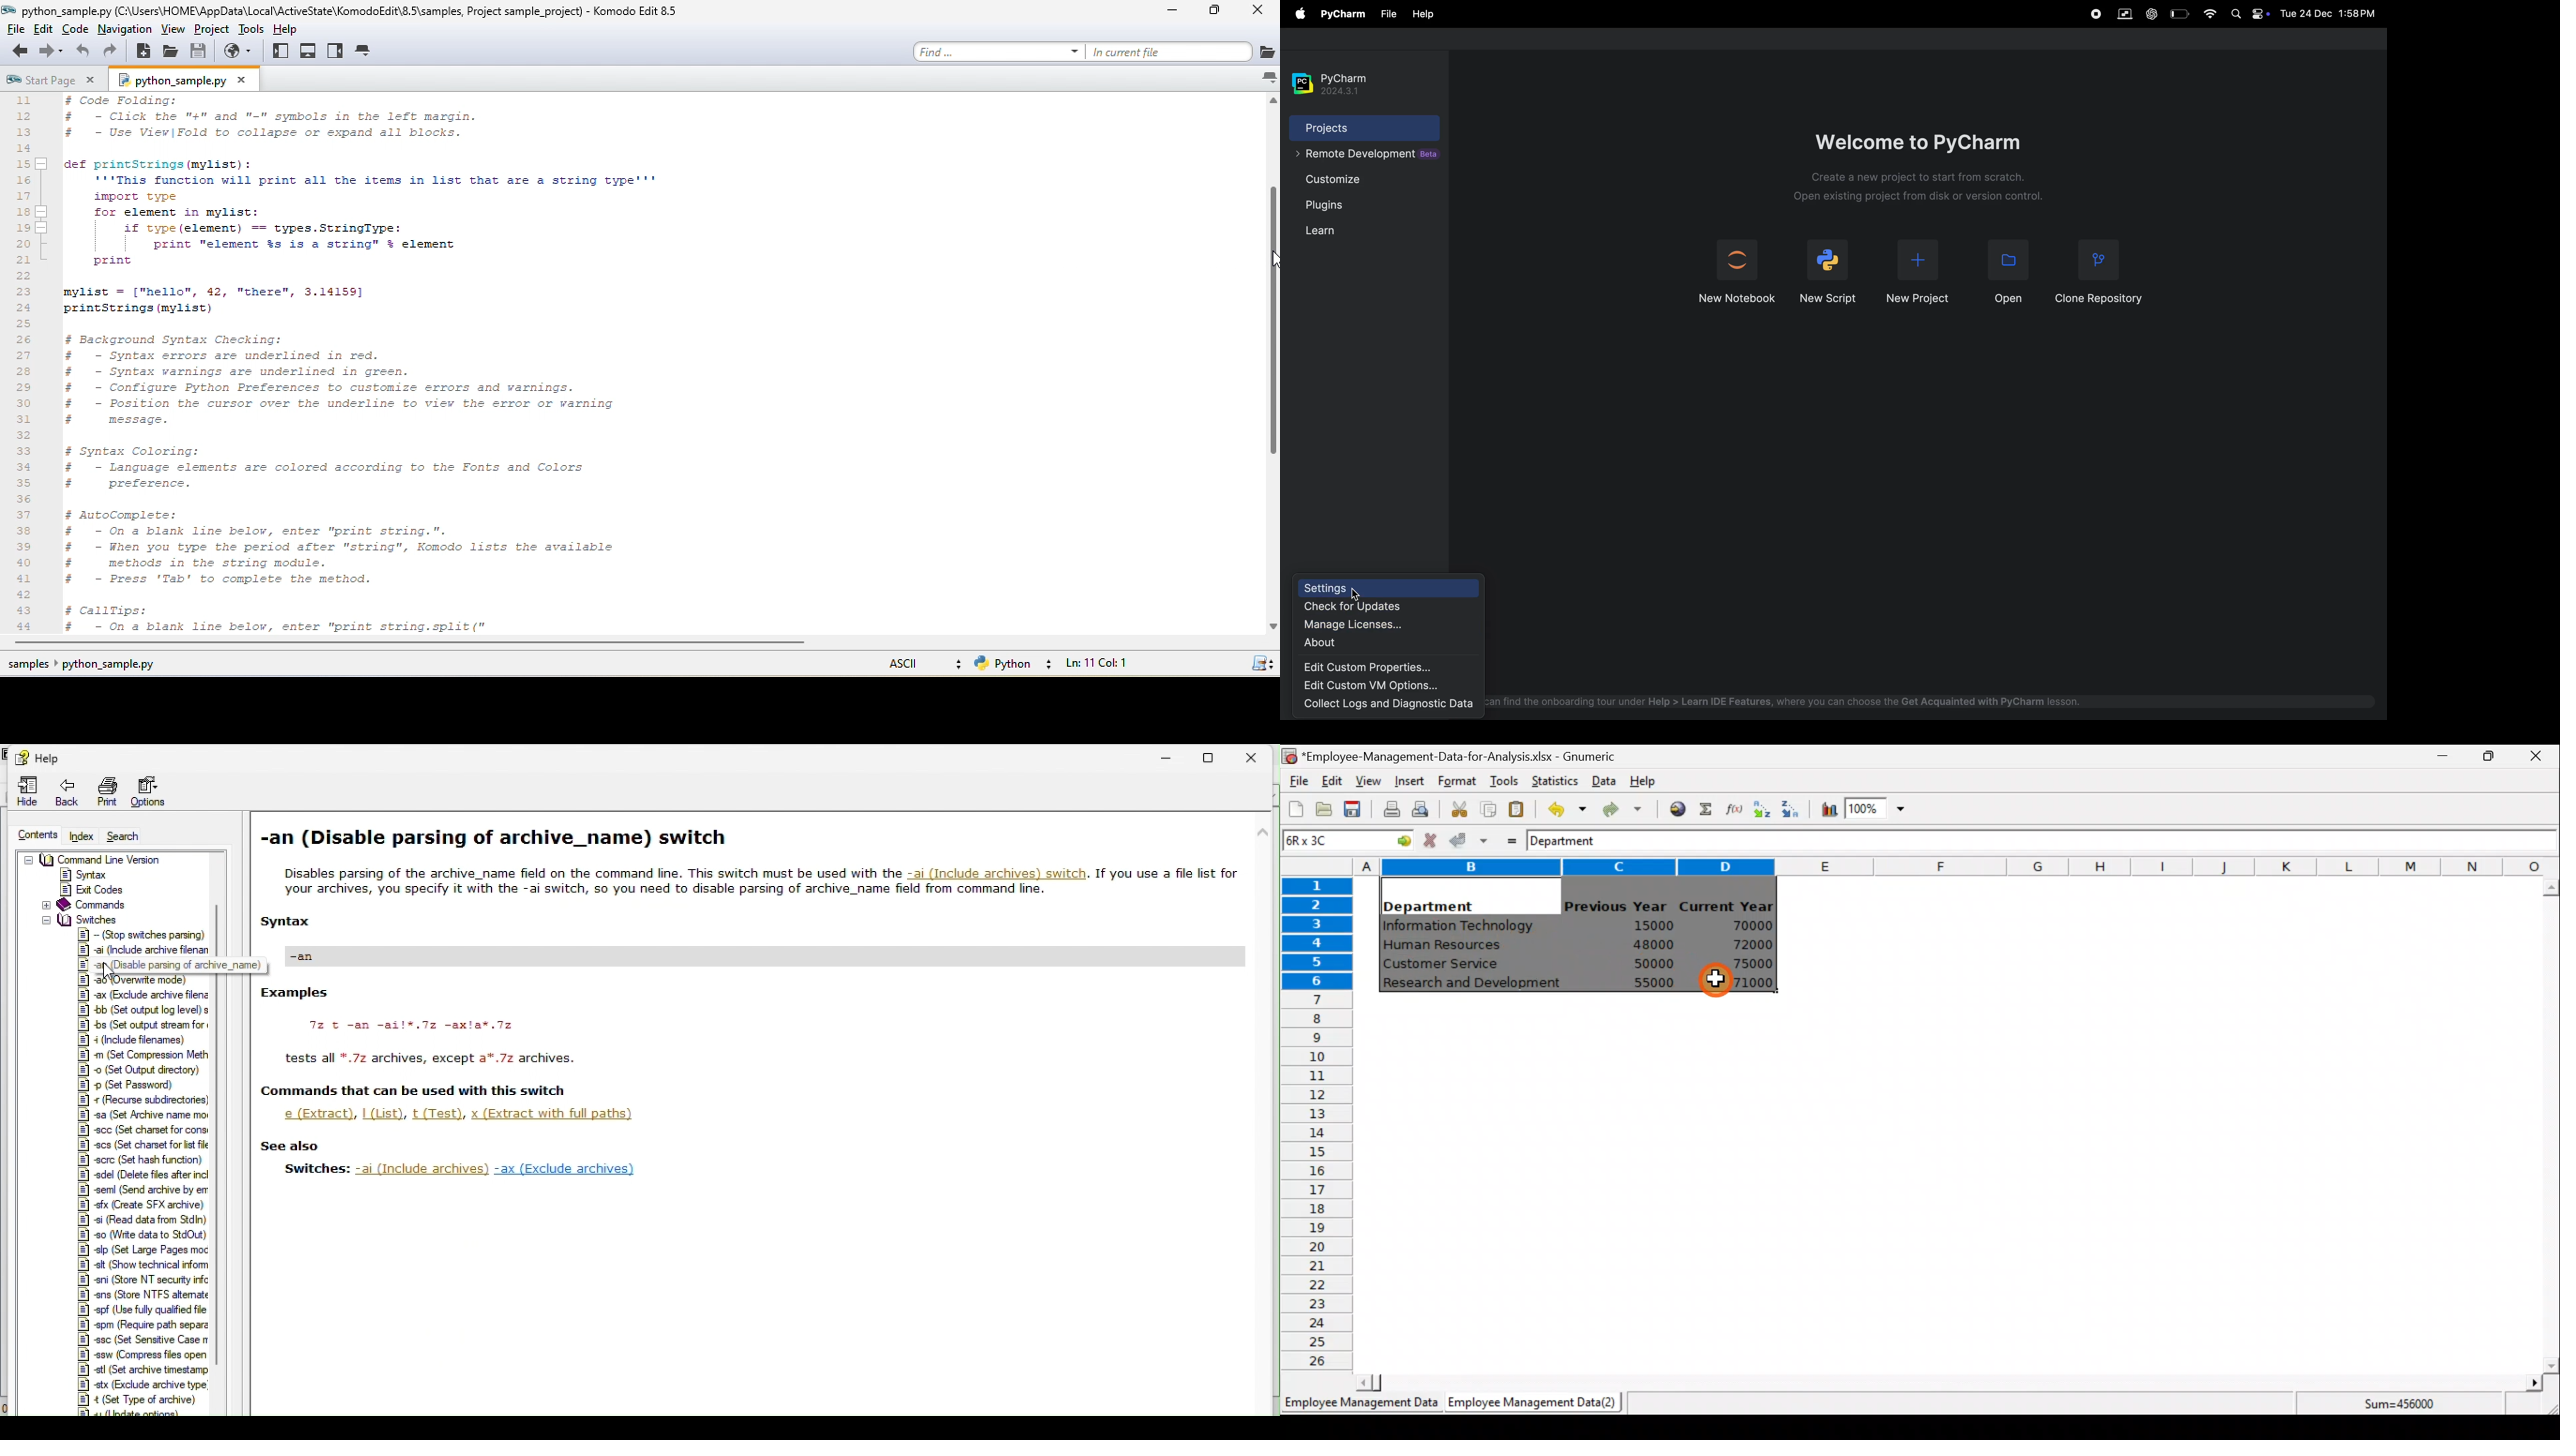 Image resolution: width=2576 pixels, height=1456 pixels. I want to click on Create a new workbook, so click(1296, 809).